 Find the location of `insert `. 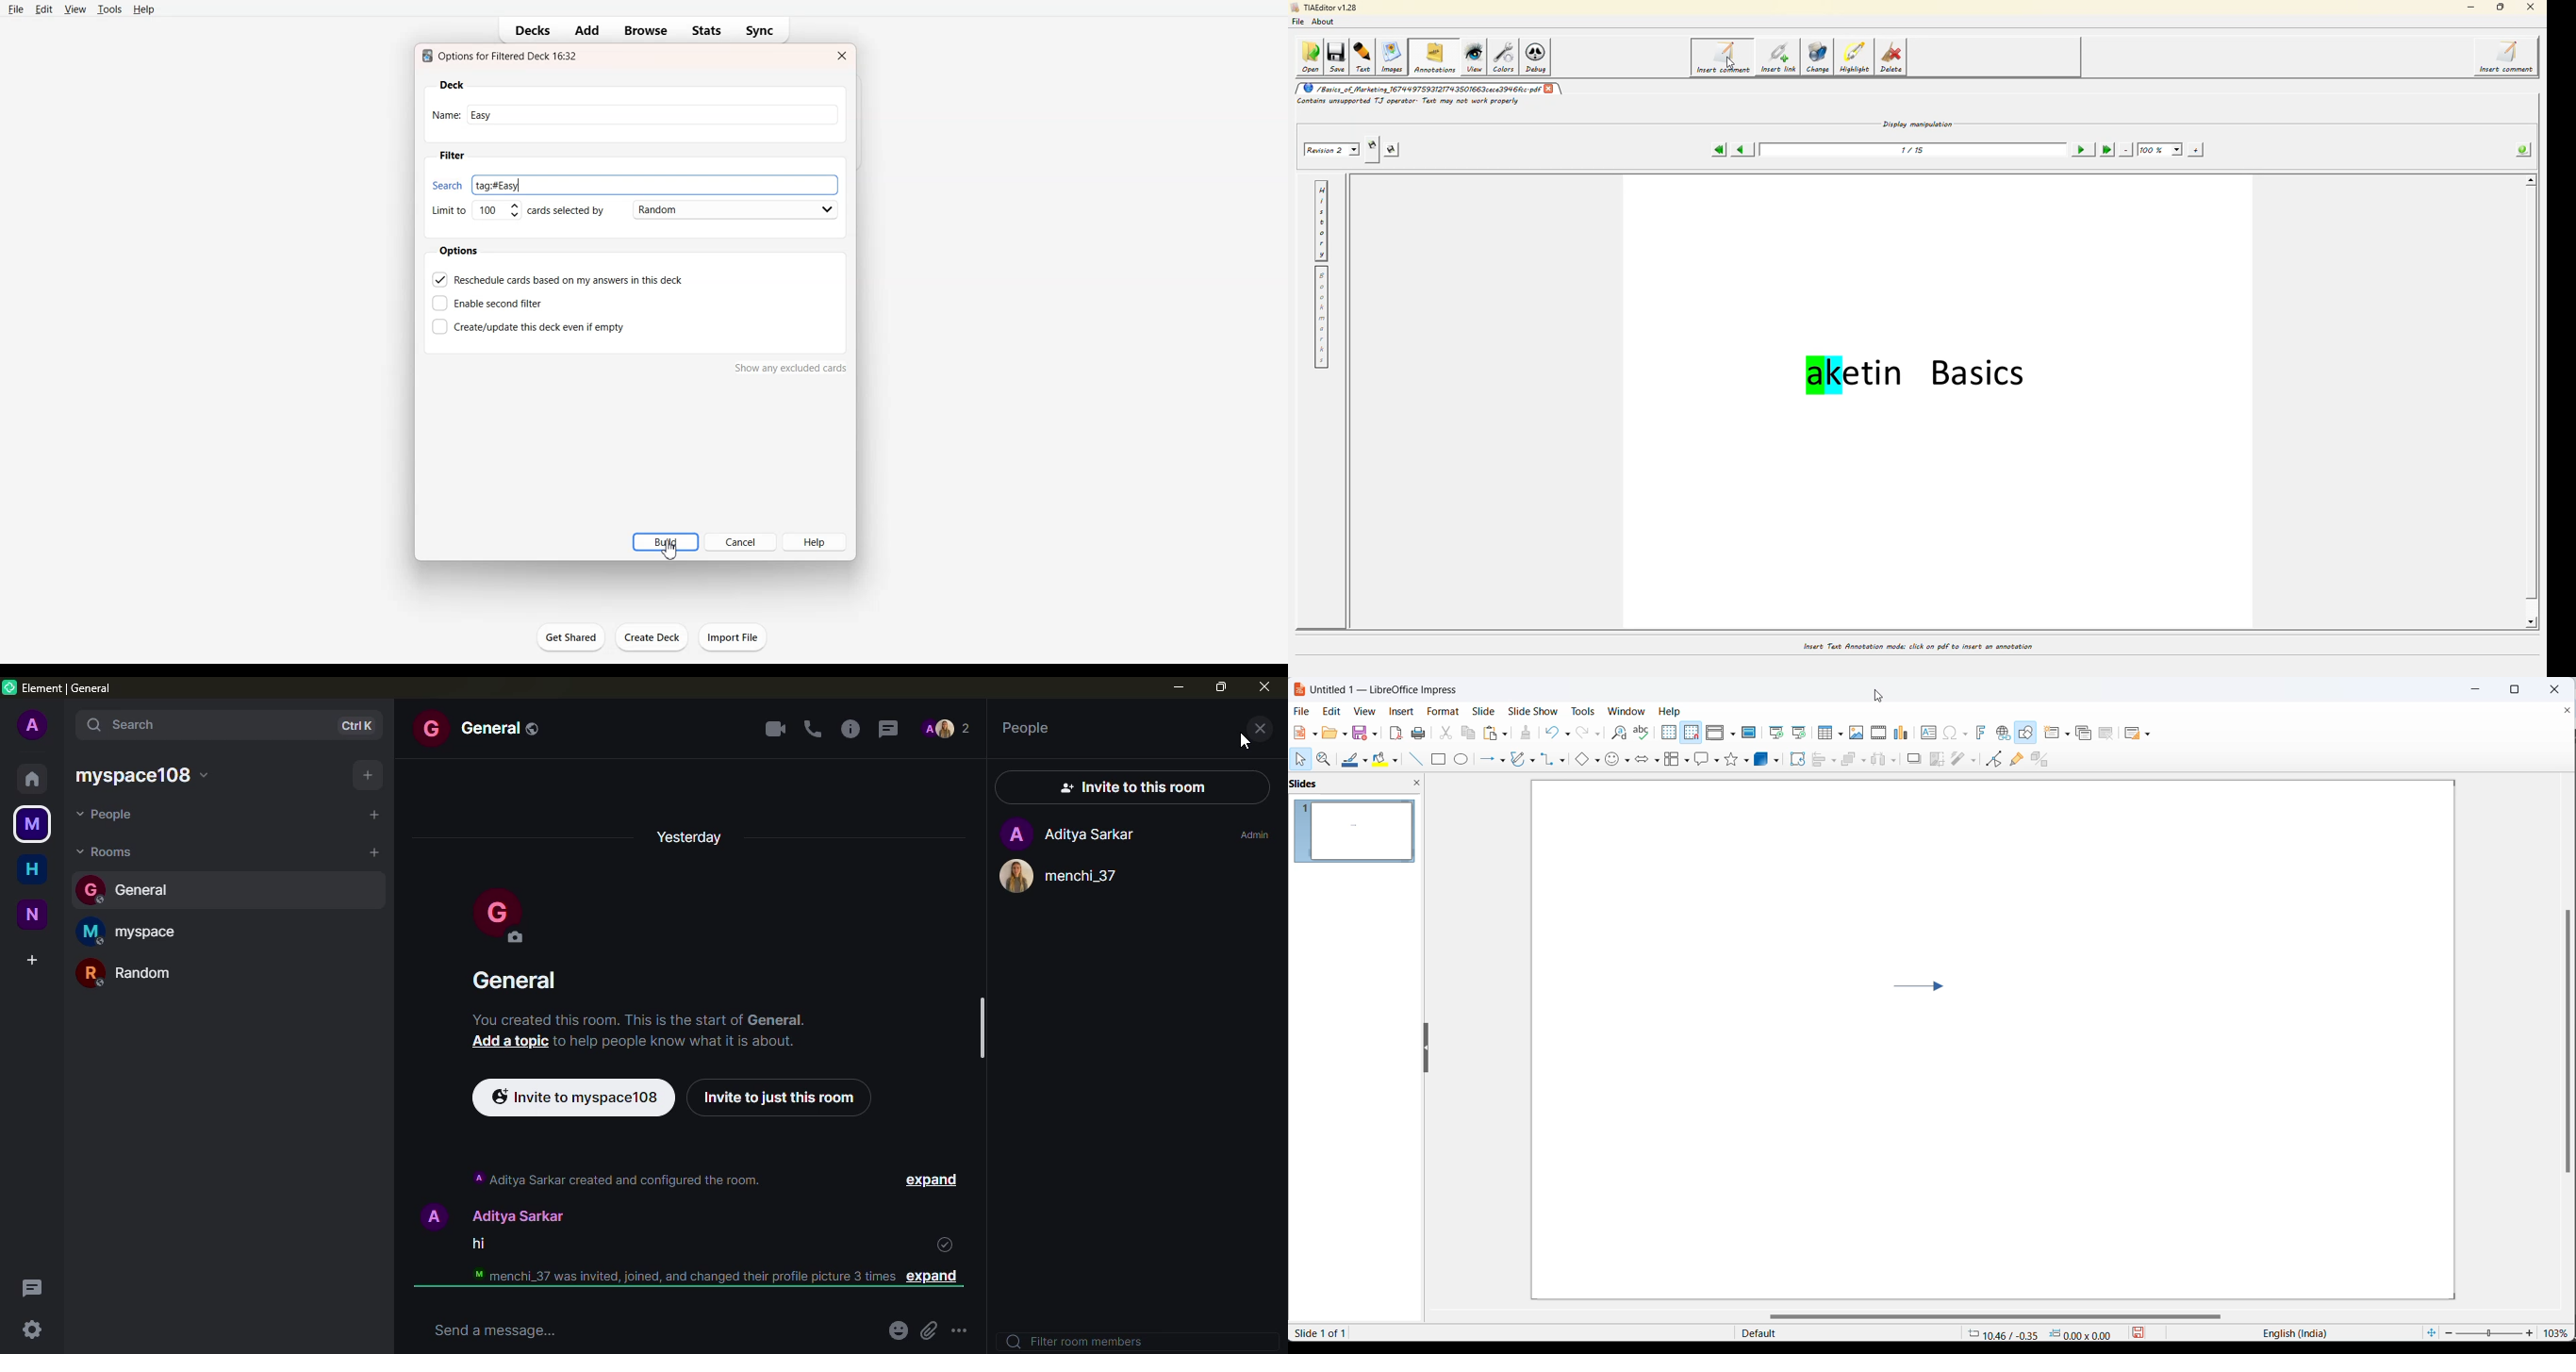

insert  is located at coordinates (1404, 712).